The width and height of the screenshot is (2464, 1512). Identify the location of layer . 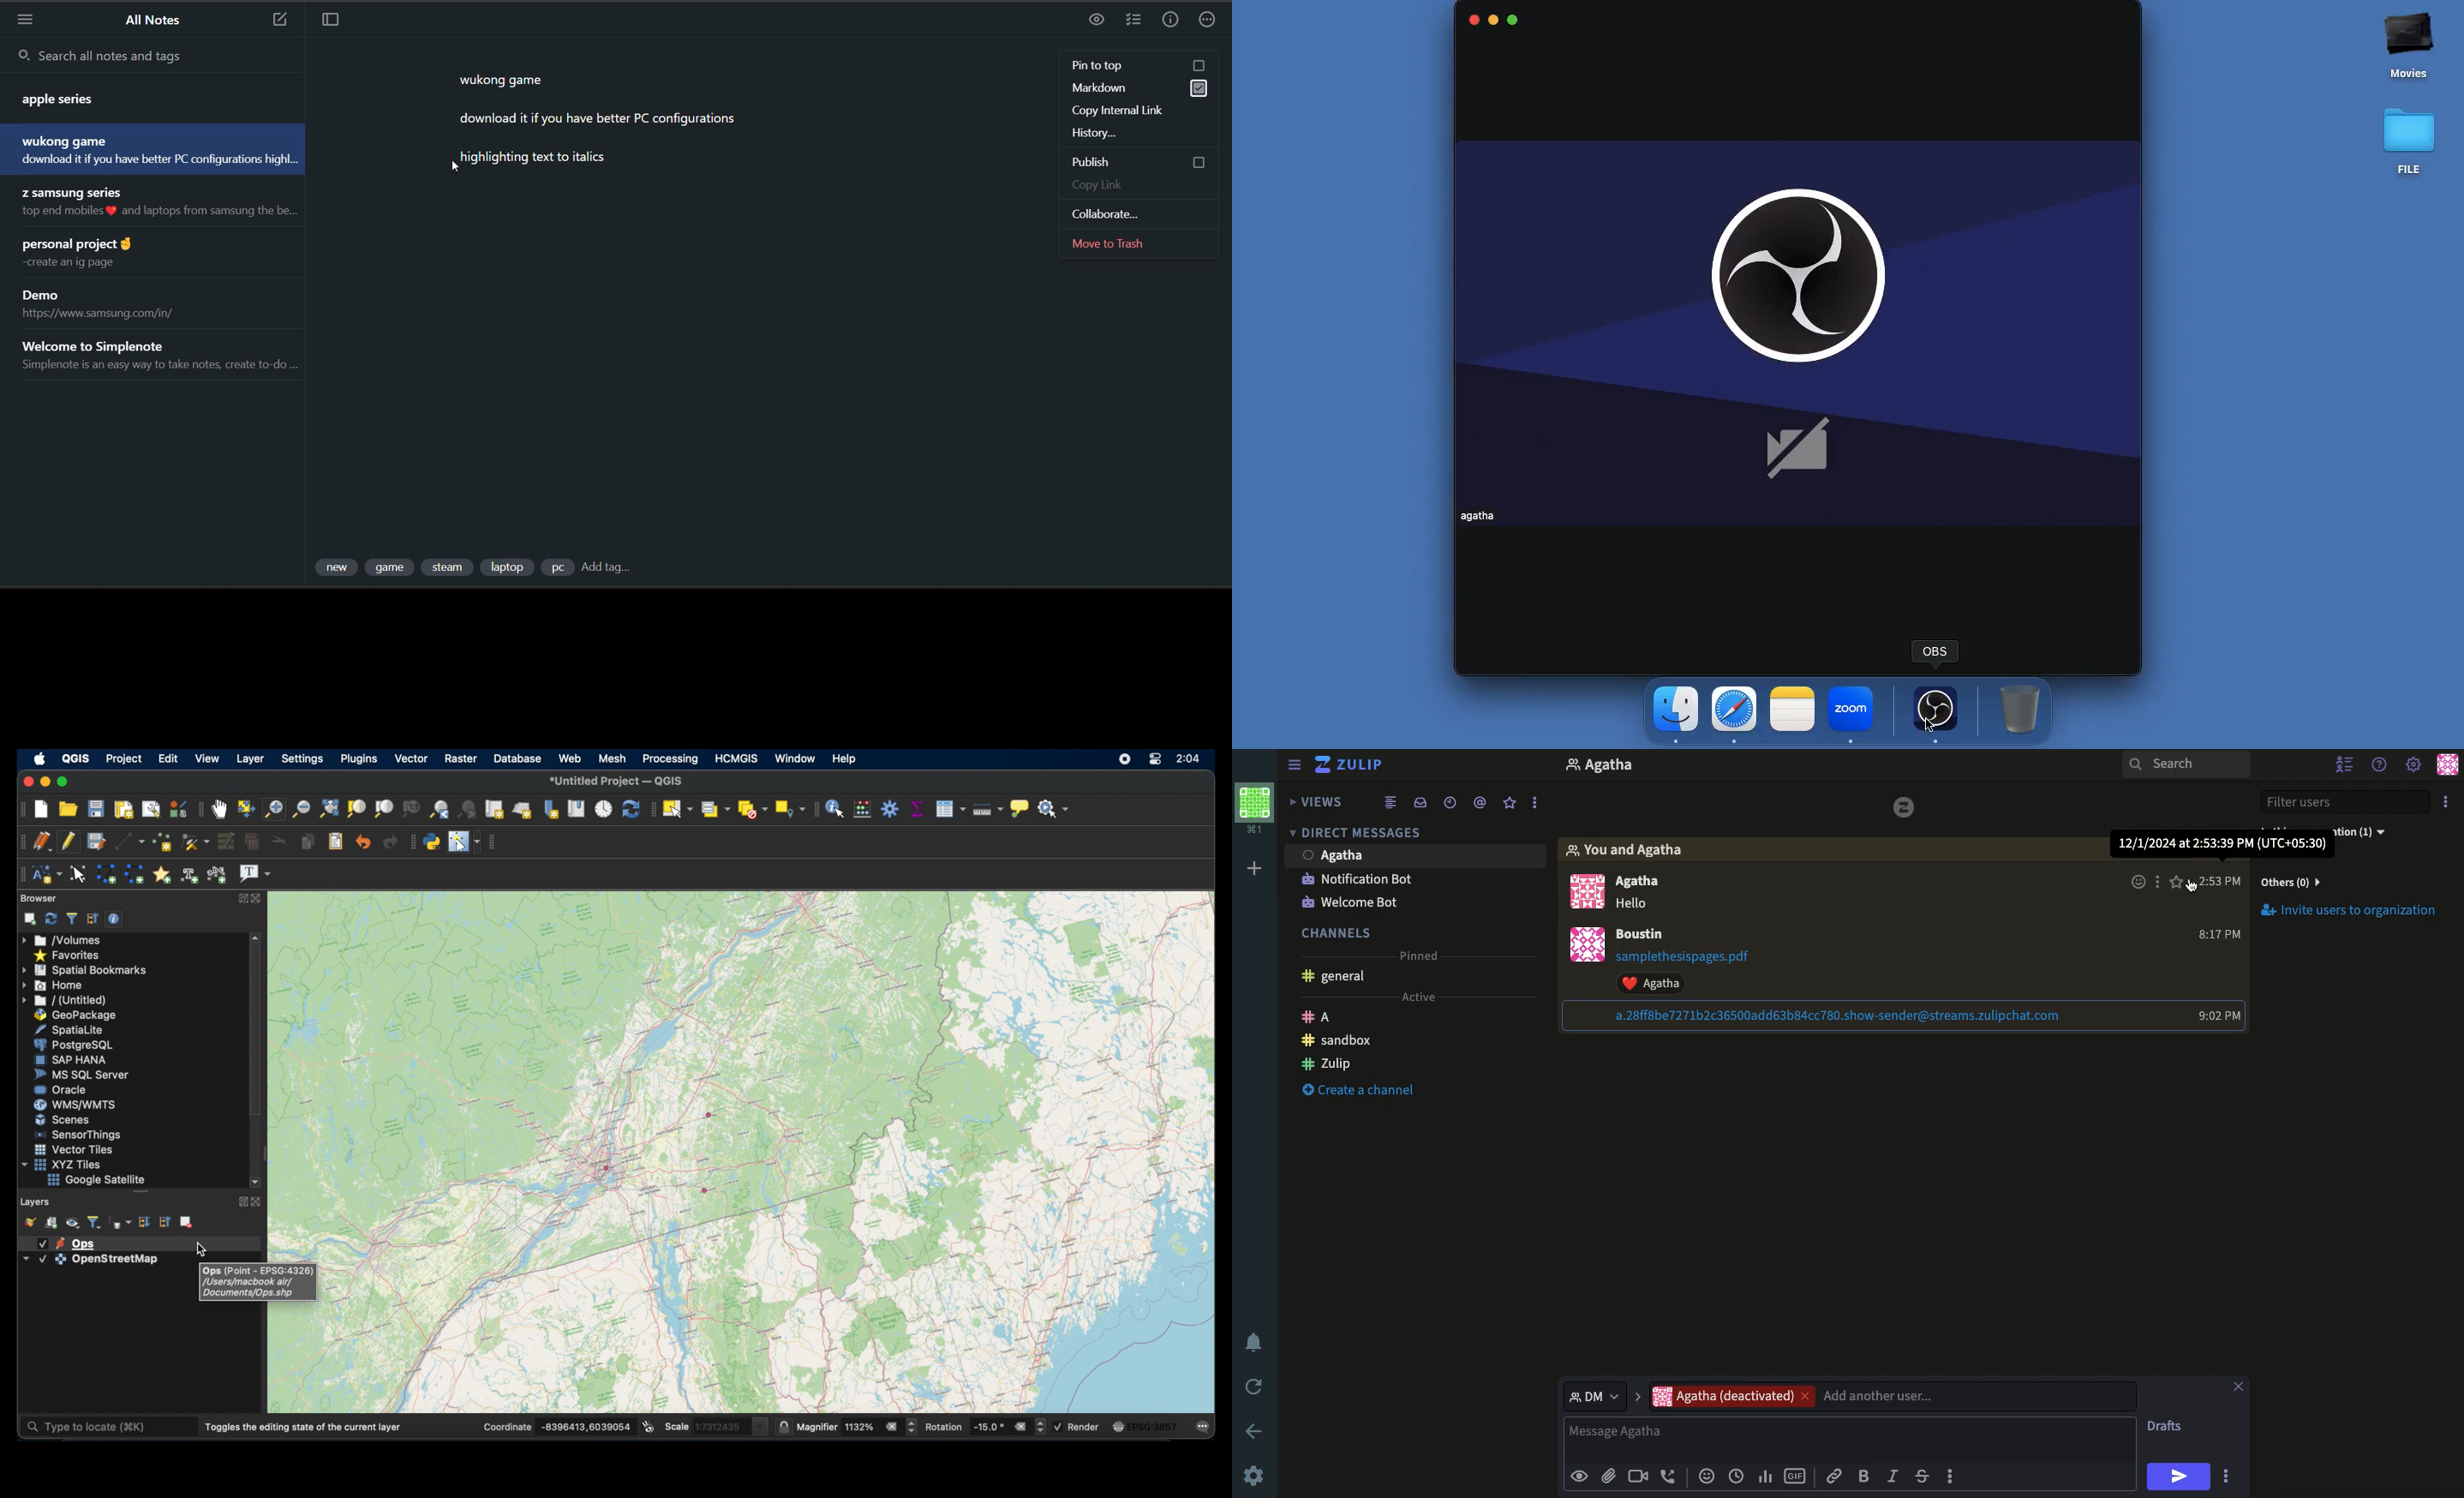
(65, 1243).